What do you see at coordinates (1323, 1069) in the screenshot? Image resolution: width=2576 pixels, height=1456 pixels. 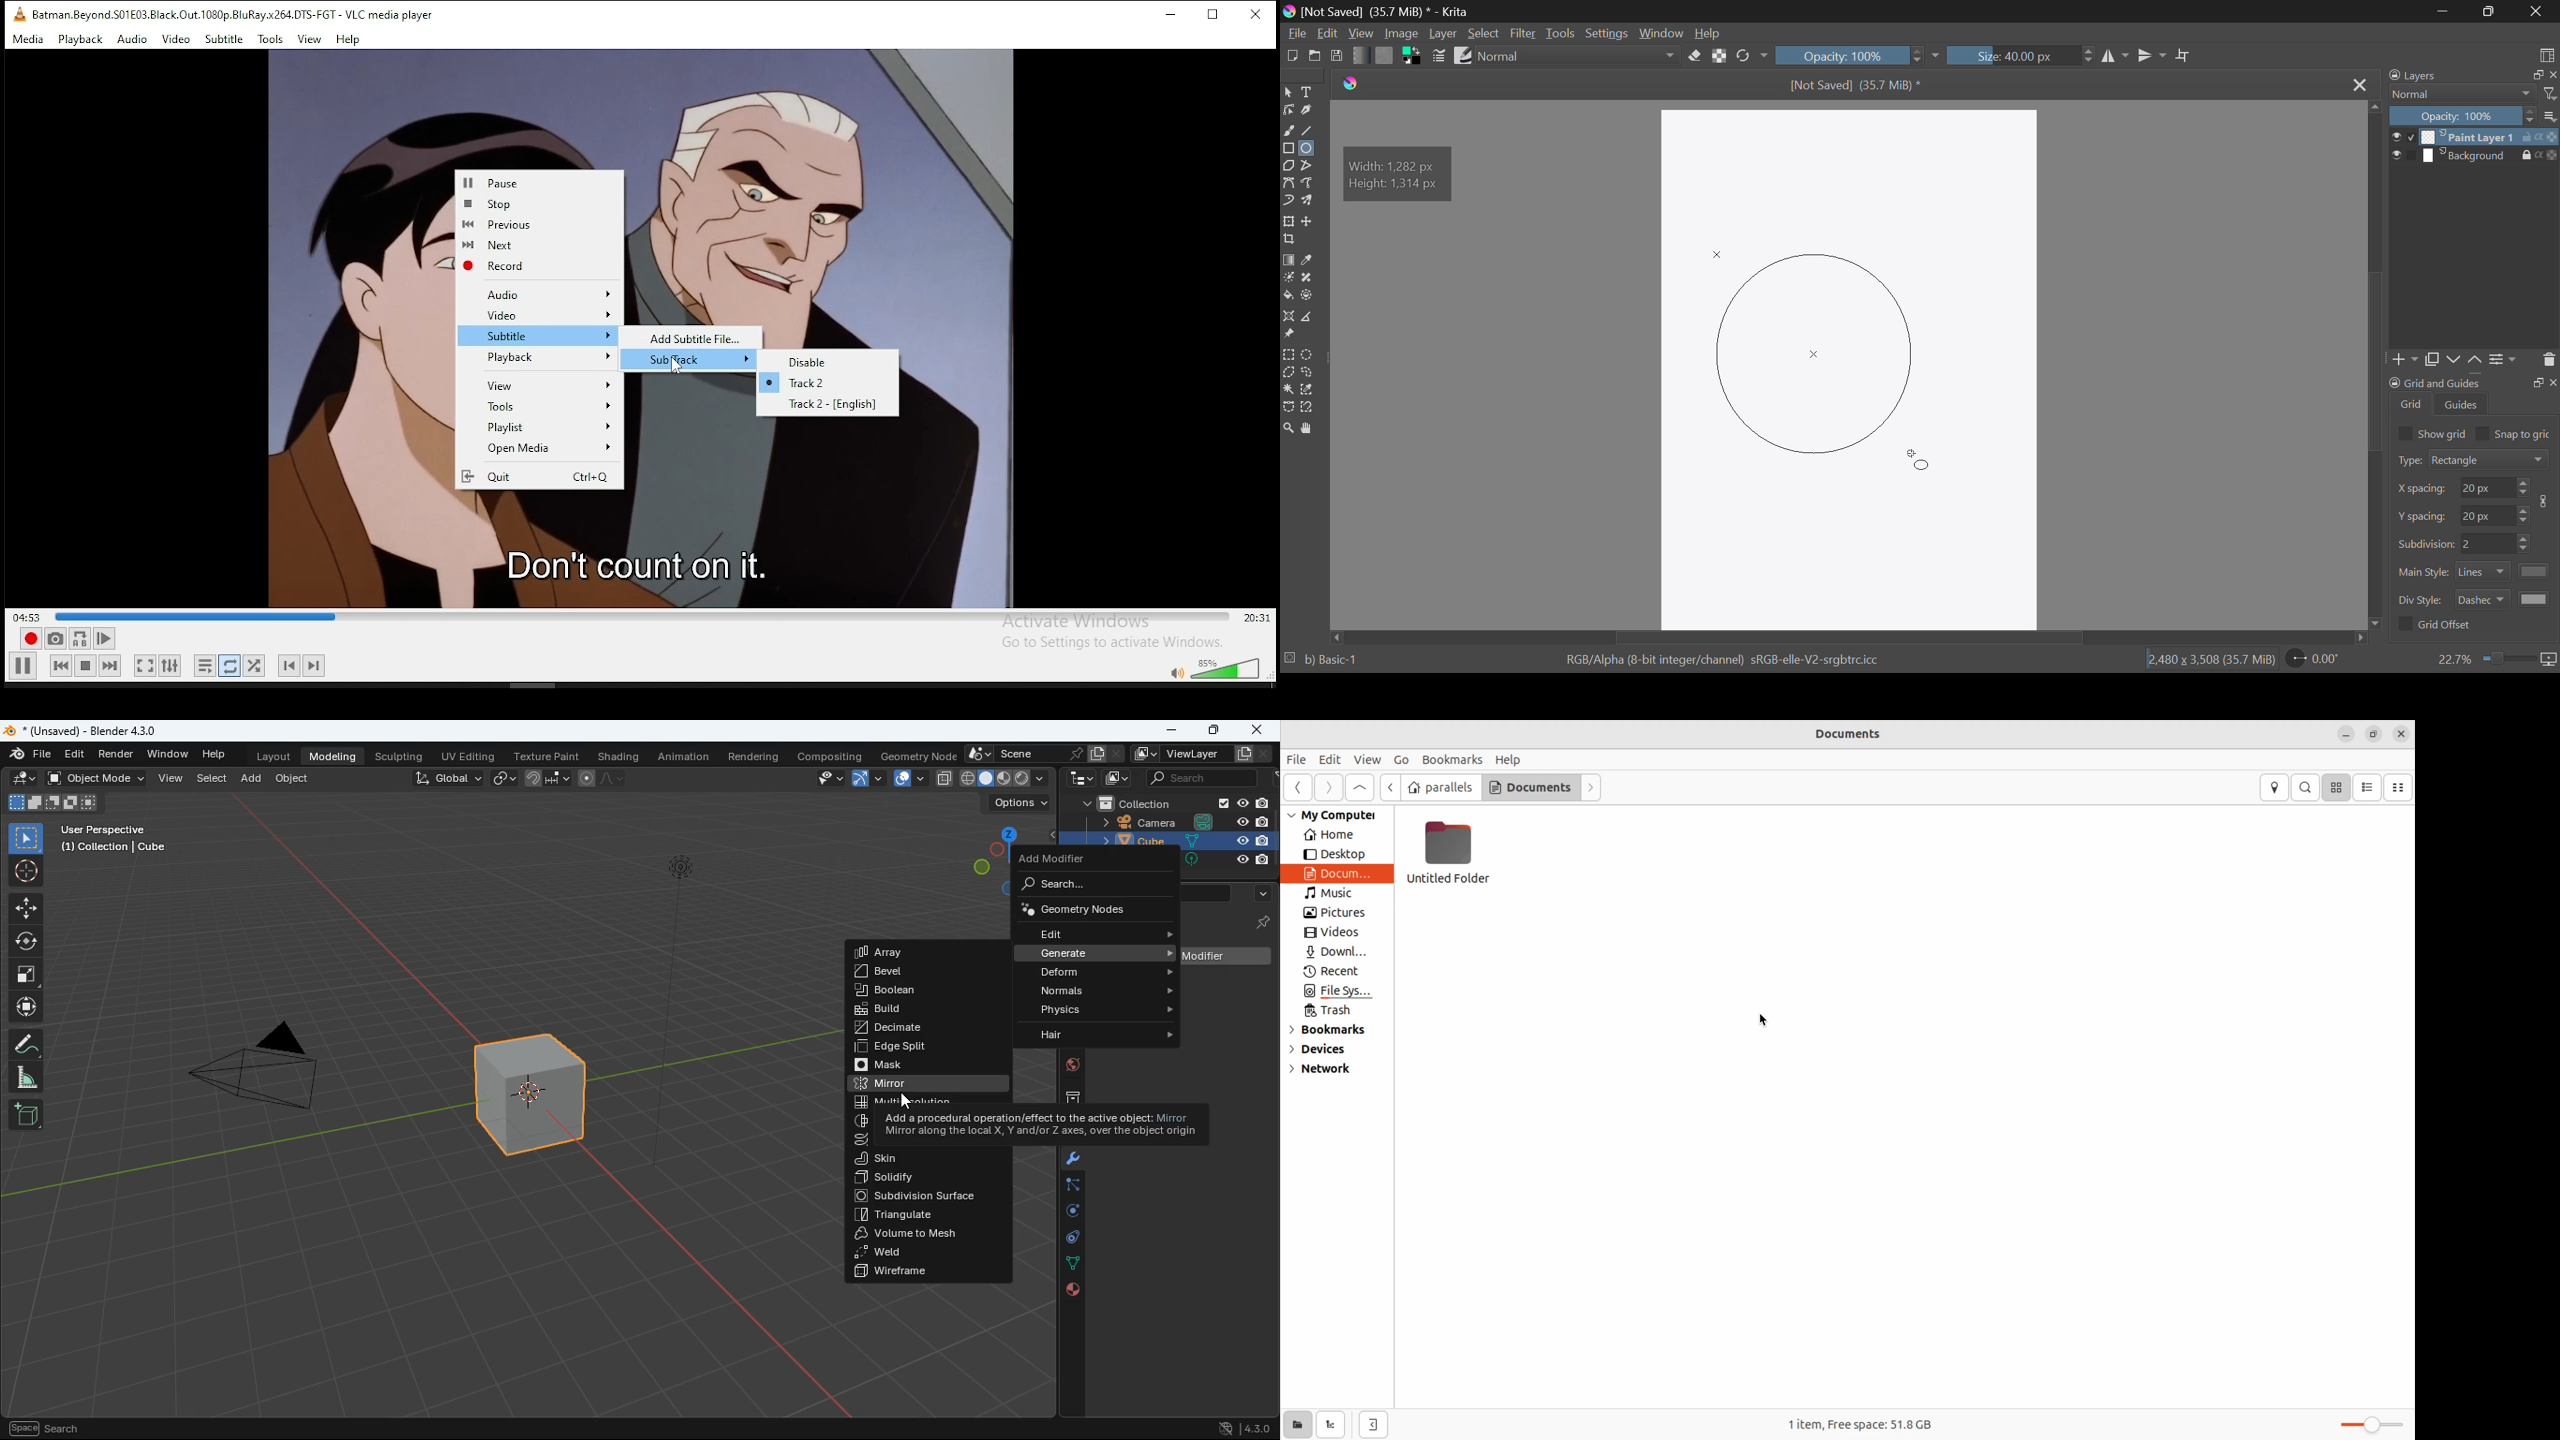 I see `network` at bounding box center [1323, 1069].